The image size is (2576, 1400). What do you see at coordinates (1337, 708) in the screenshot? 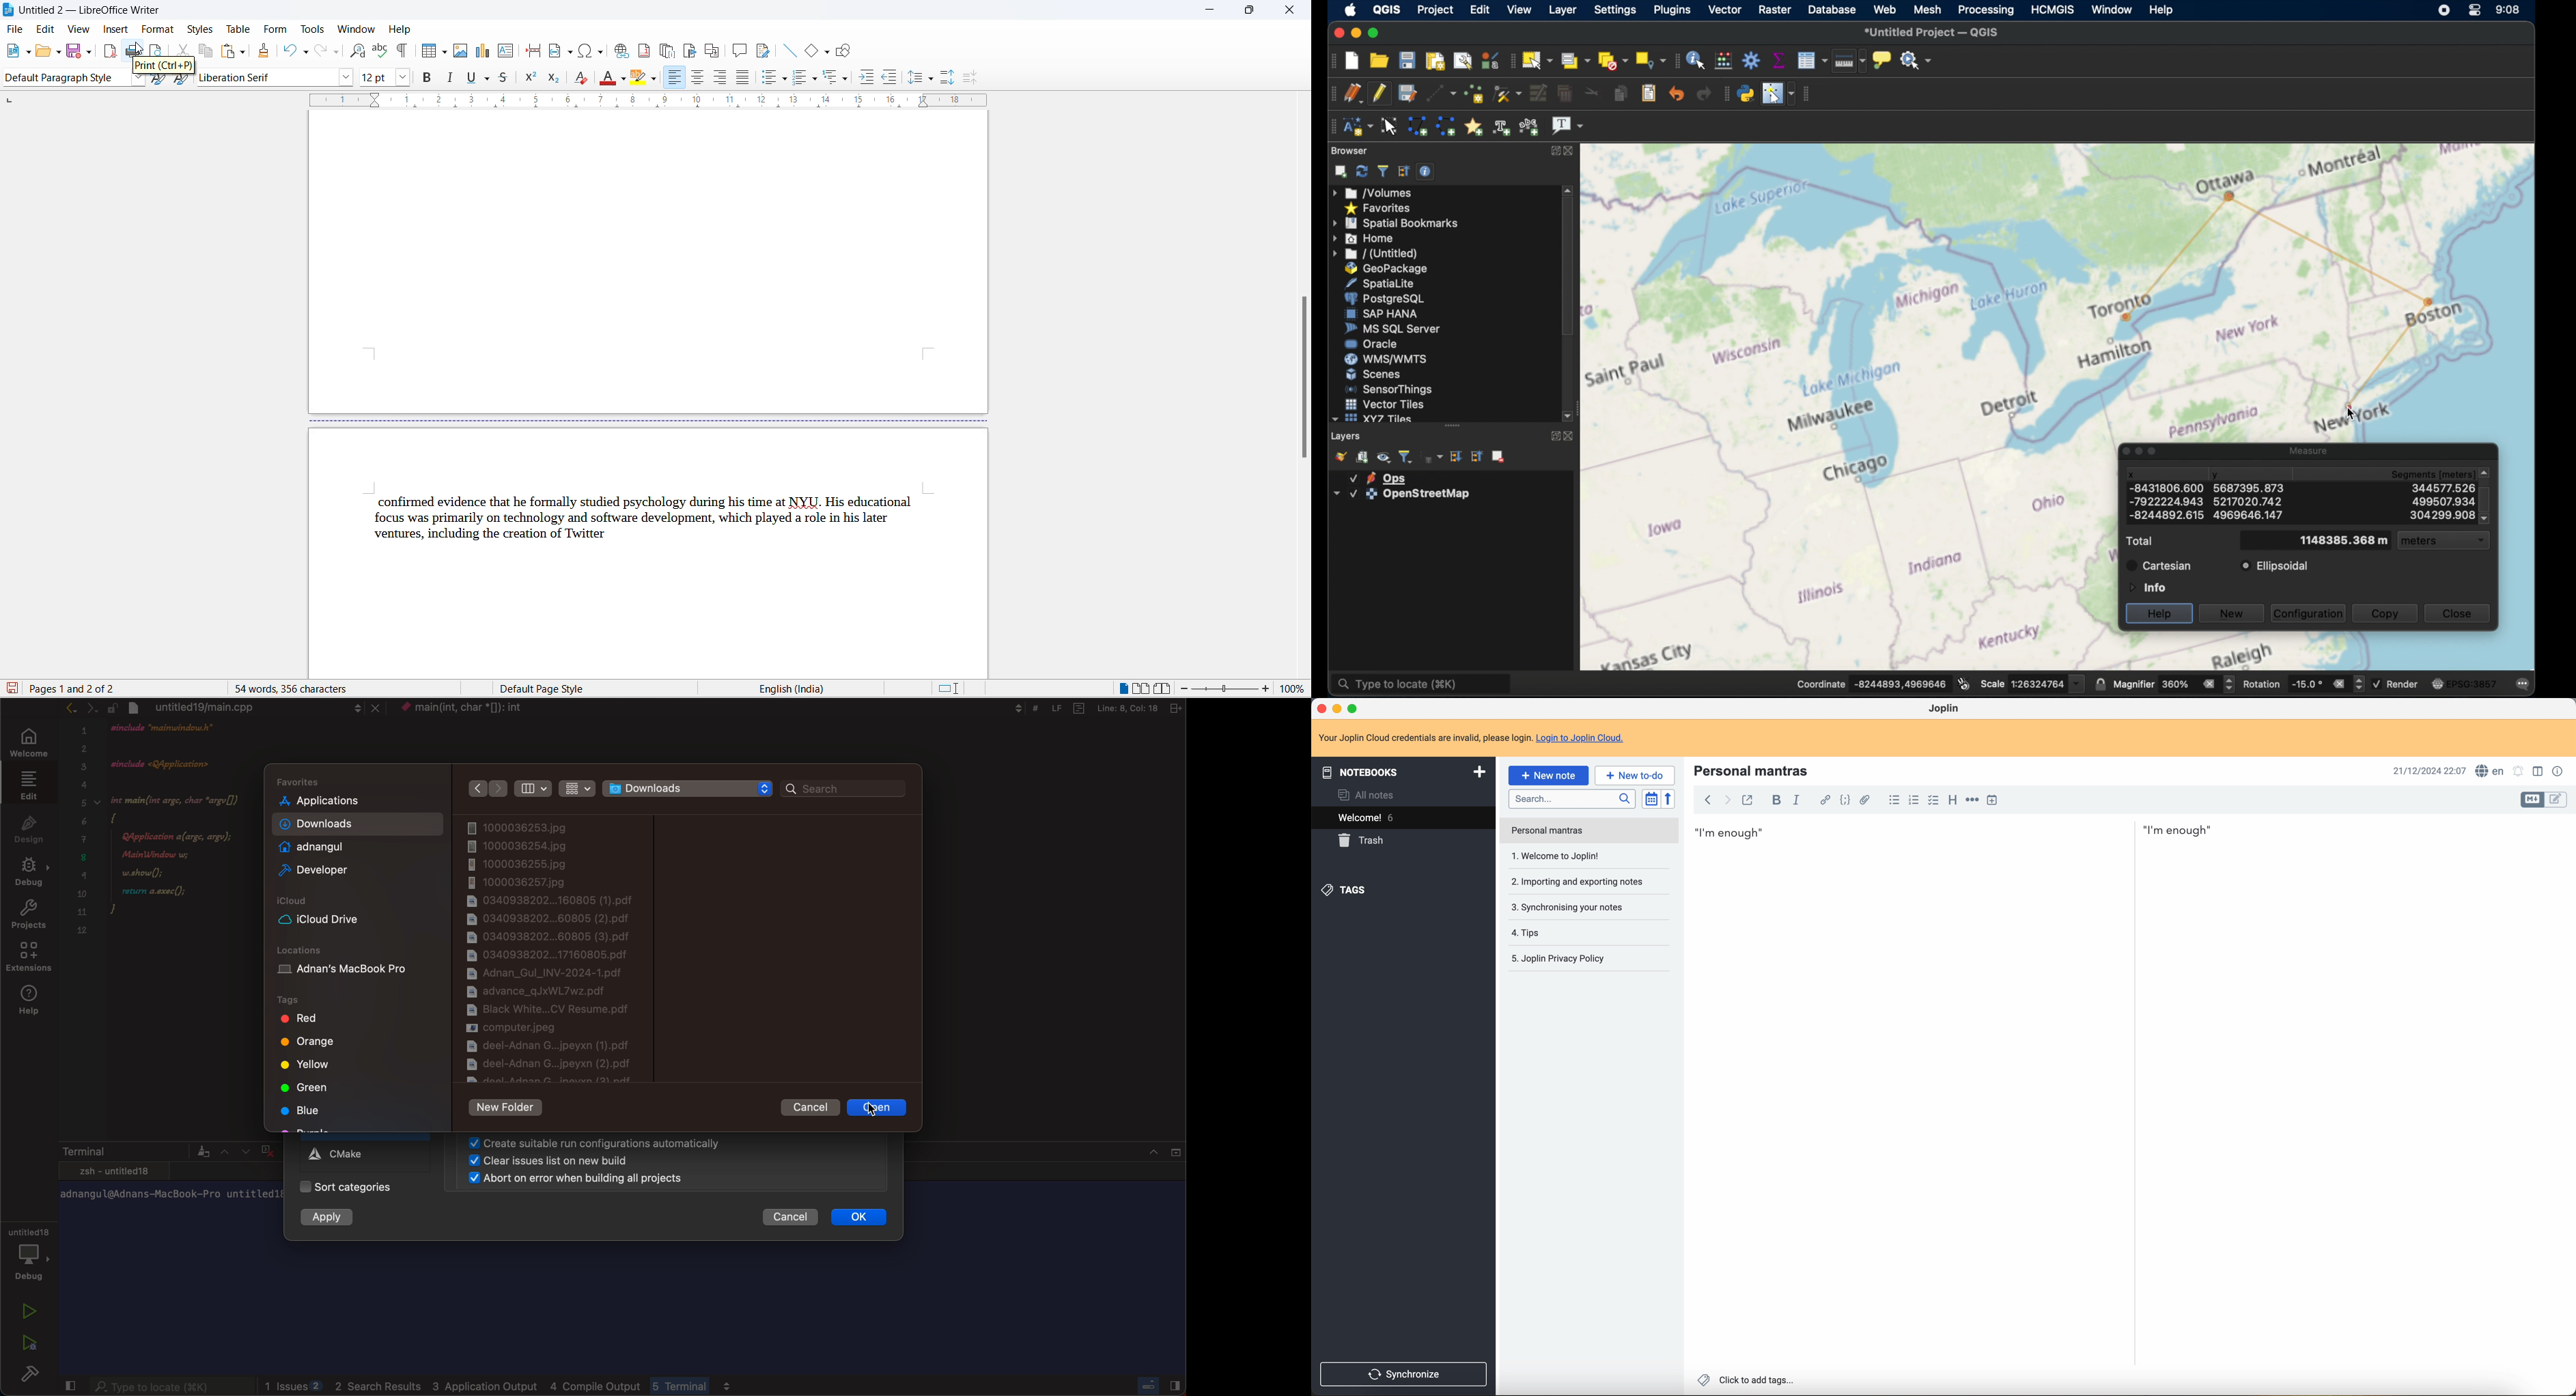
I see `minimize program` at bounding box center [1337, 708].